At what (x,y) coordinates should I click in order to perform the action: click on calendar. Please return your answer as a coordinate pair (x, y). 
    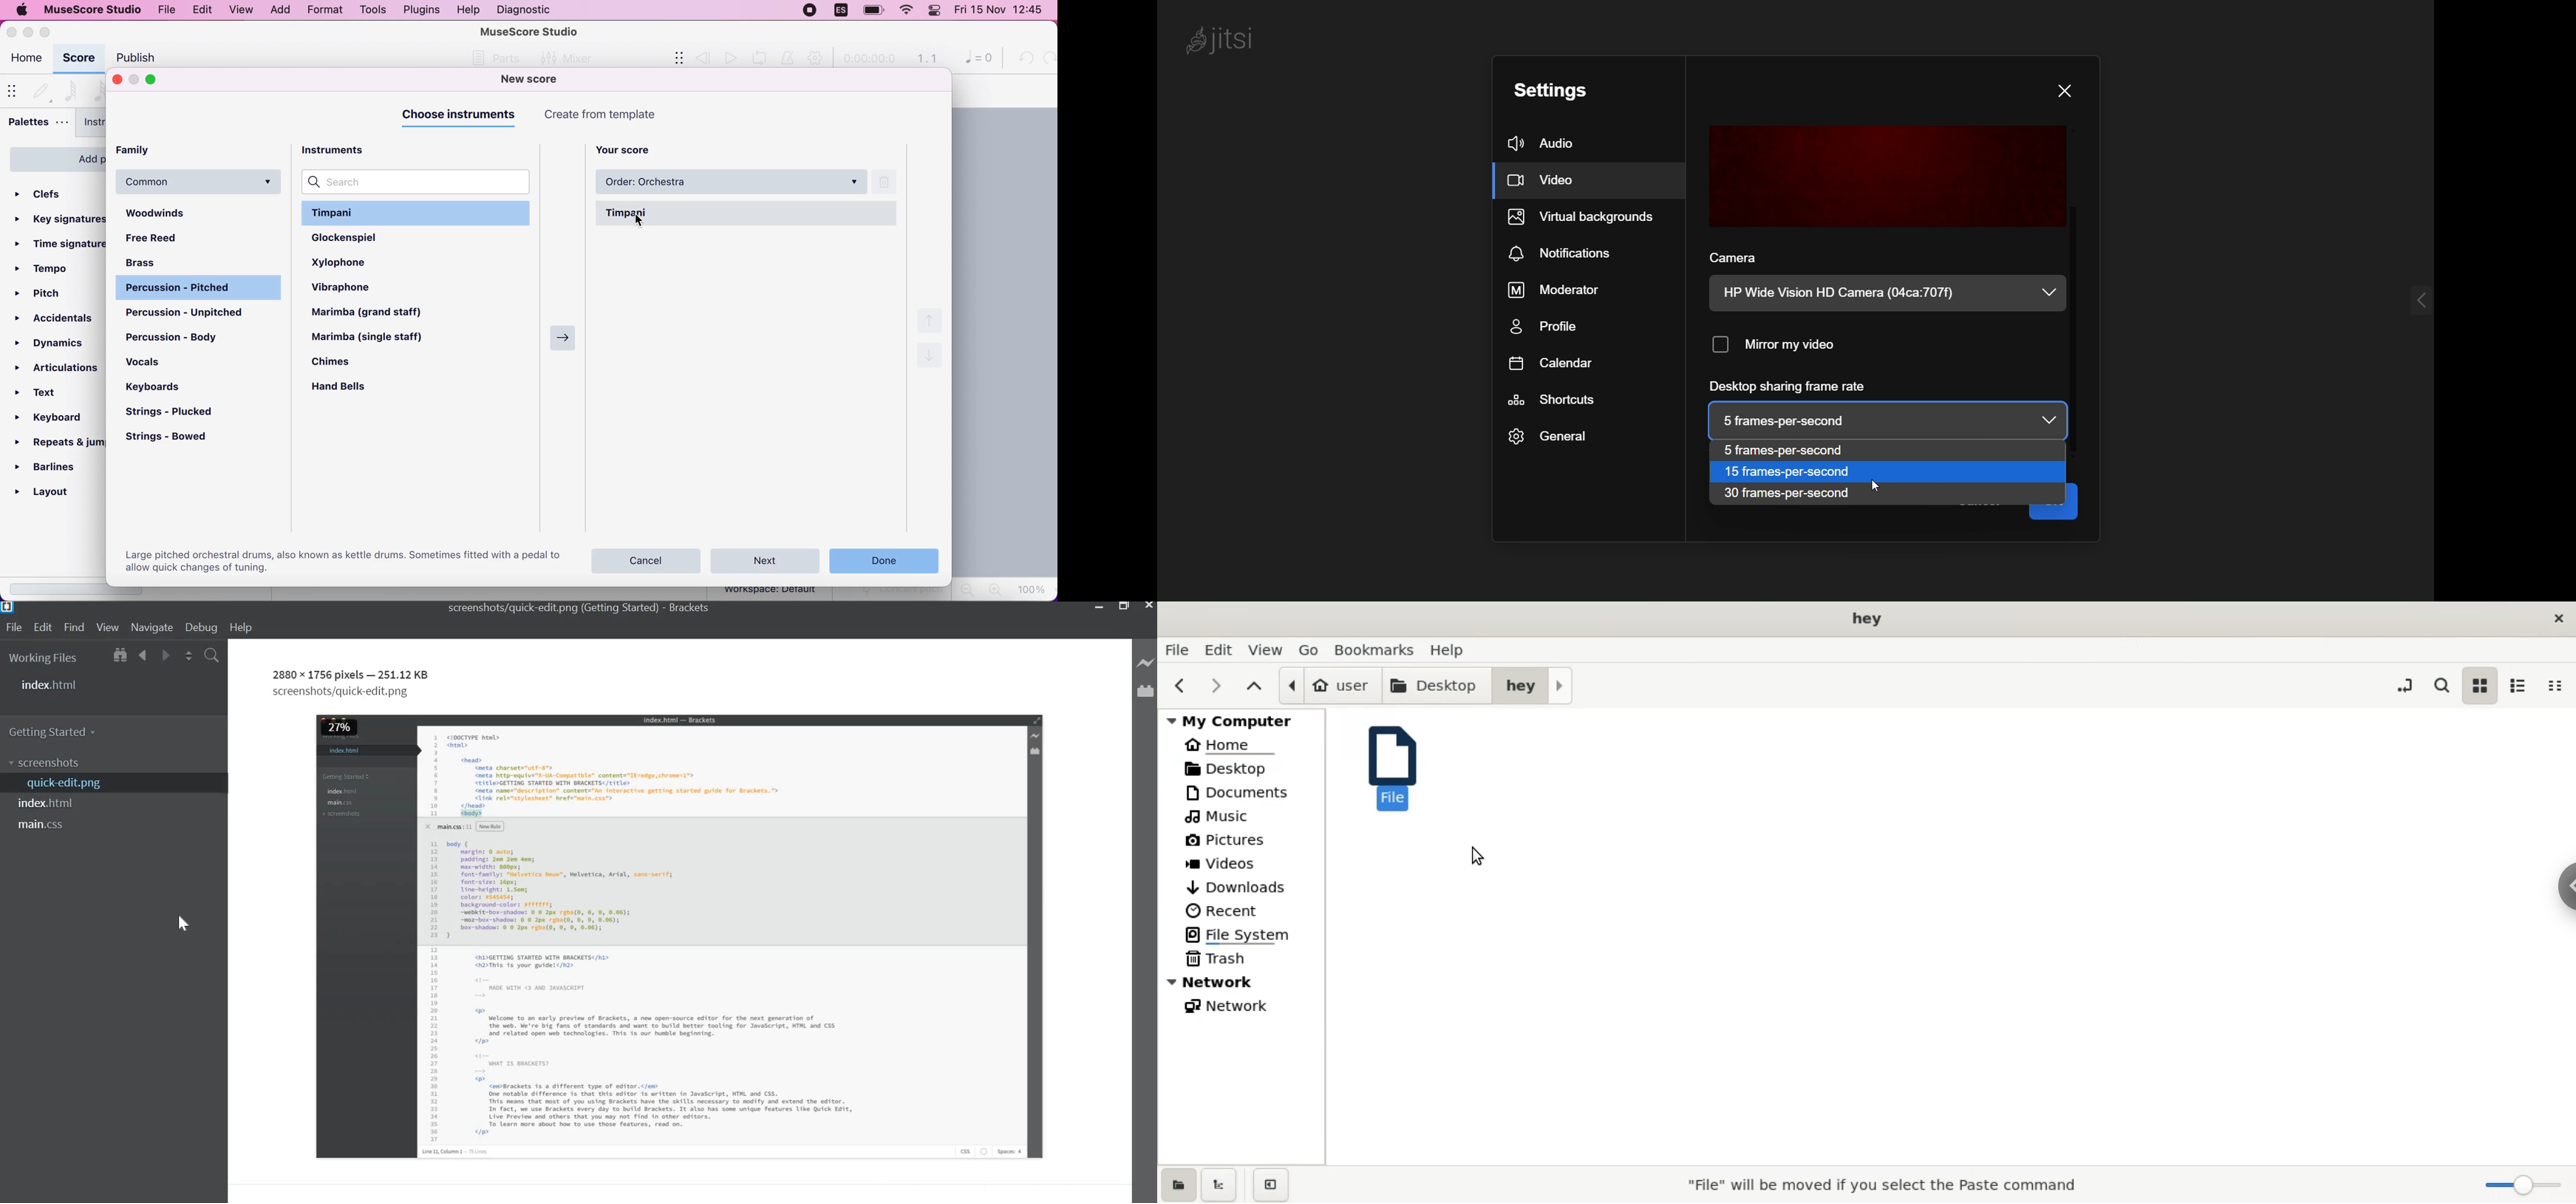
    Looking at the image, I should click on (1547, 363).